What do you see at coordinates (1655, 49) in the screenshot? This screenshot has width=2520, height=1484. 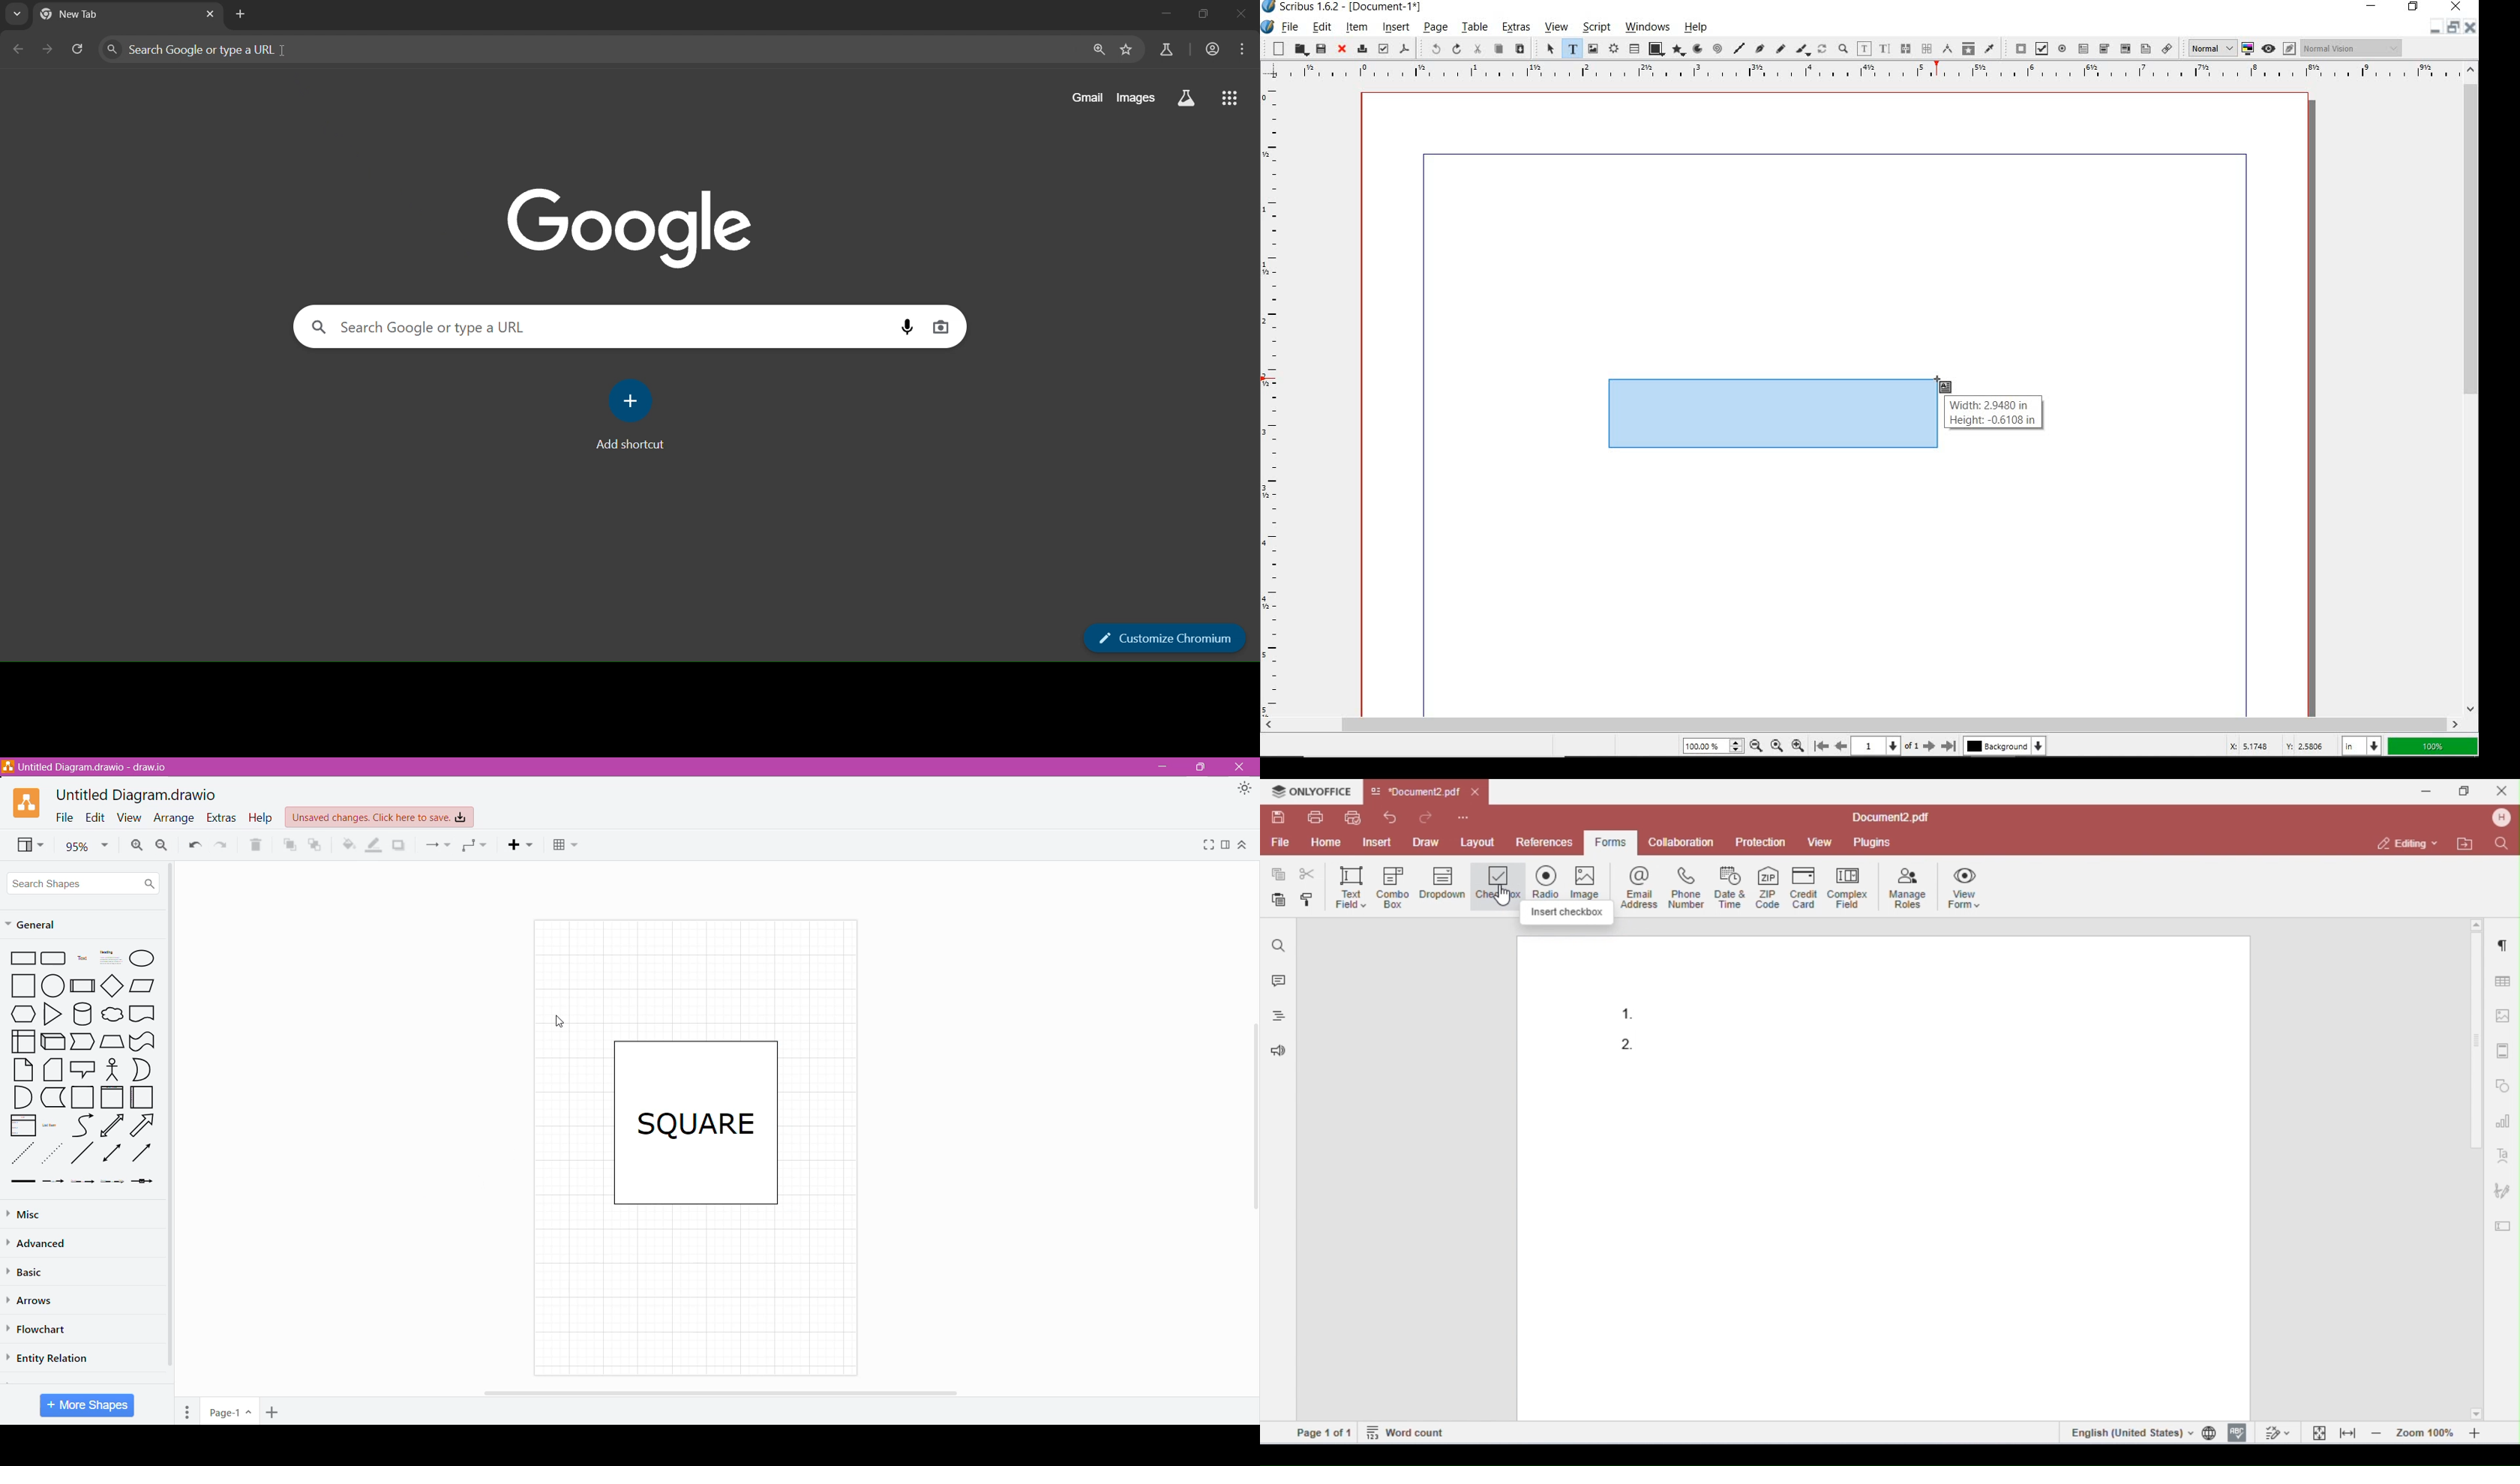 I see `shape` at bounding box center [1655, 49].